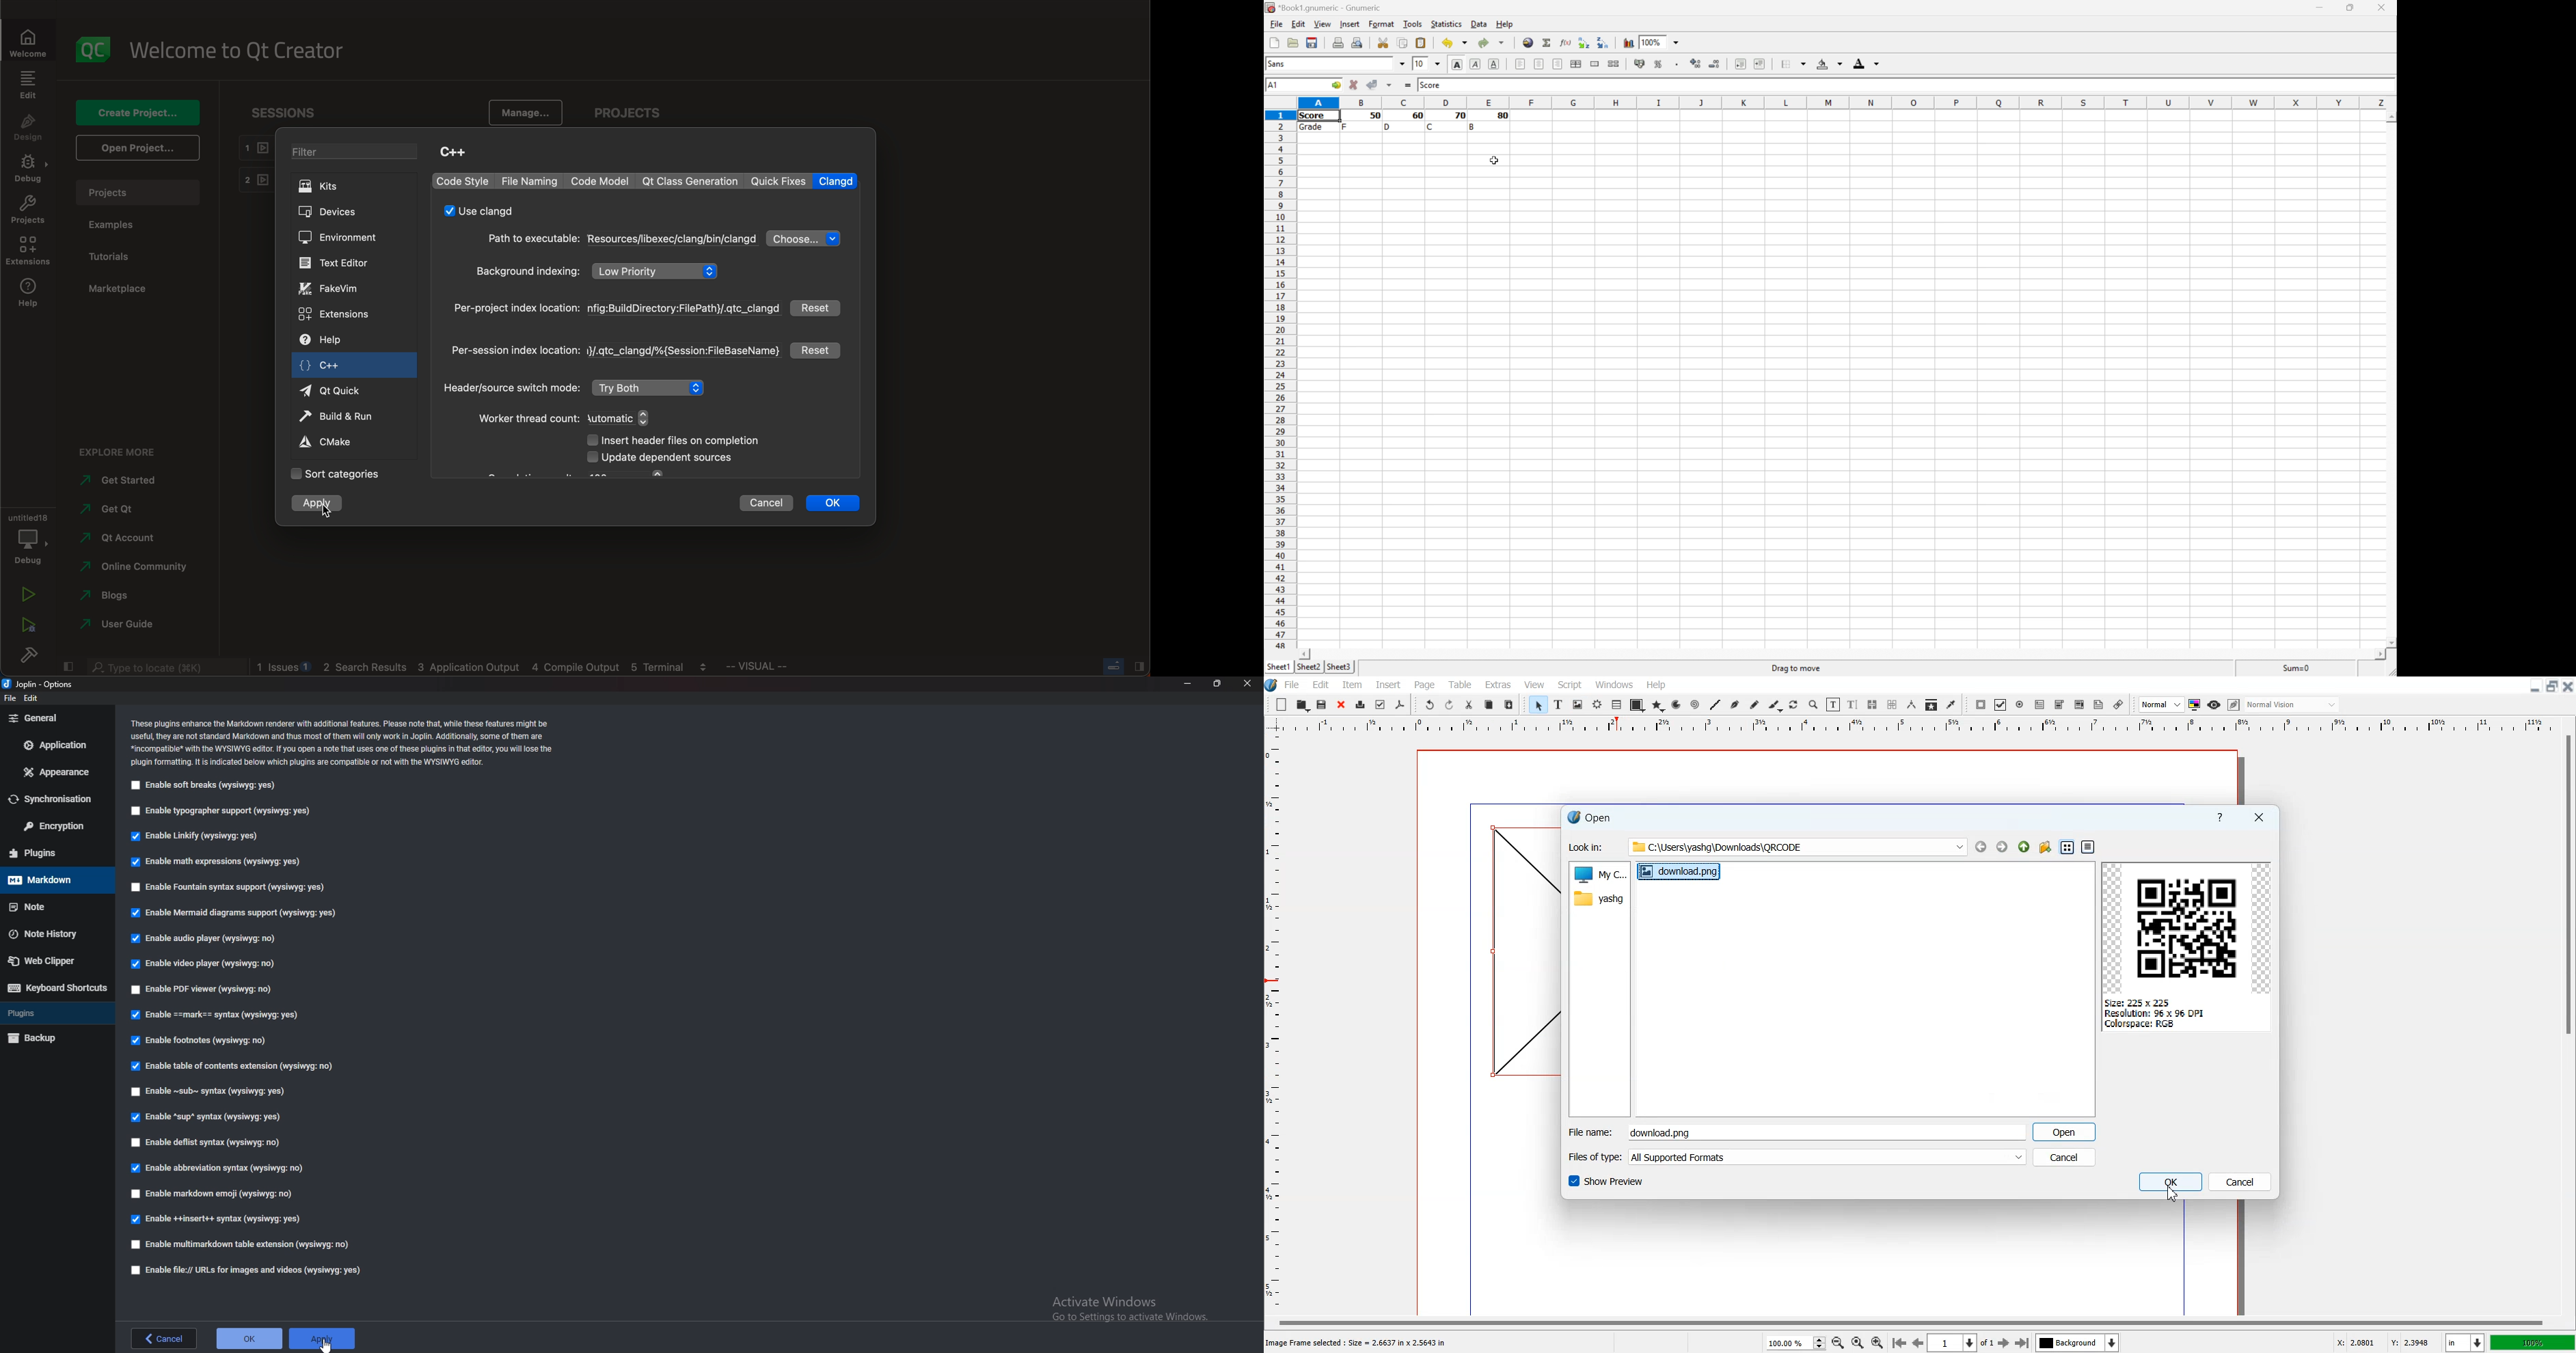  Describe the element at coordinates (1273, 41) in the screenshot. I see `Create a new workbook` at that location.